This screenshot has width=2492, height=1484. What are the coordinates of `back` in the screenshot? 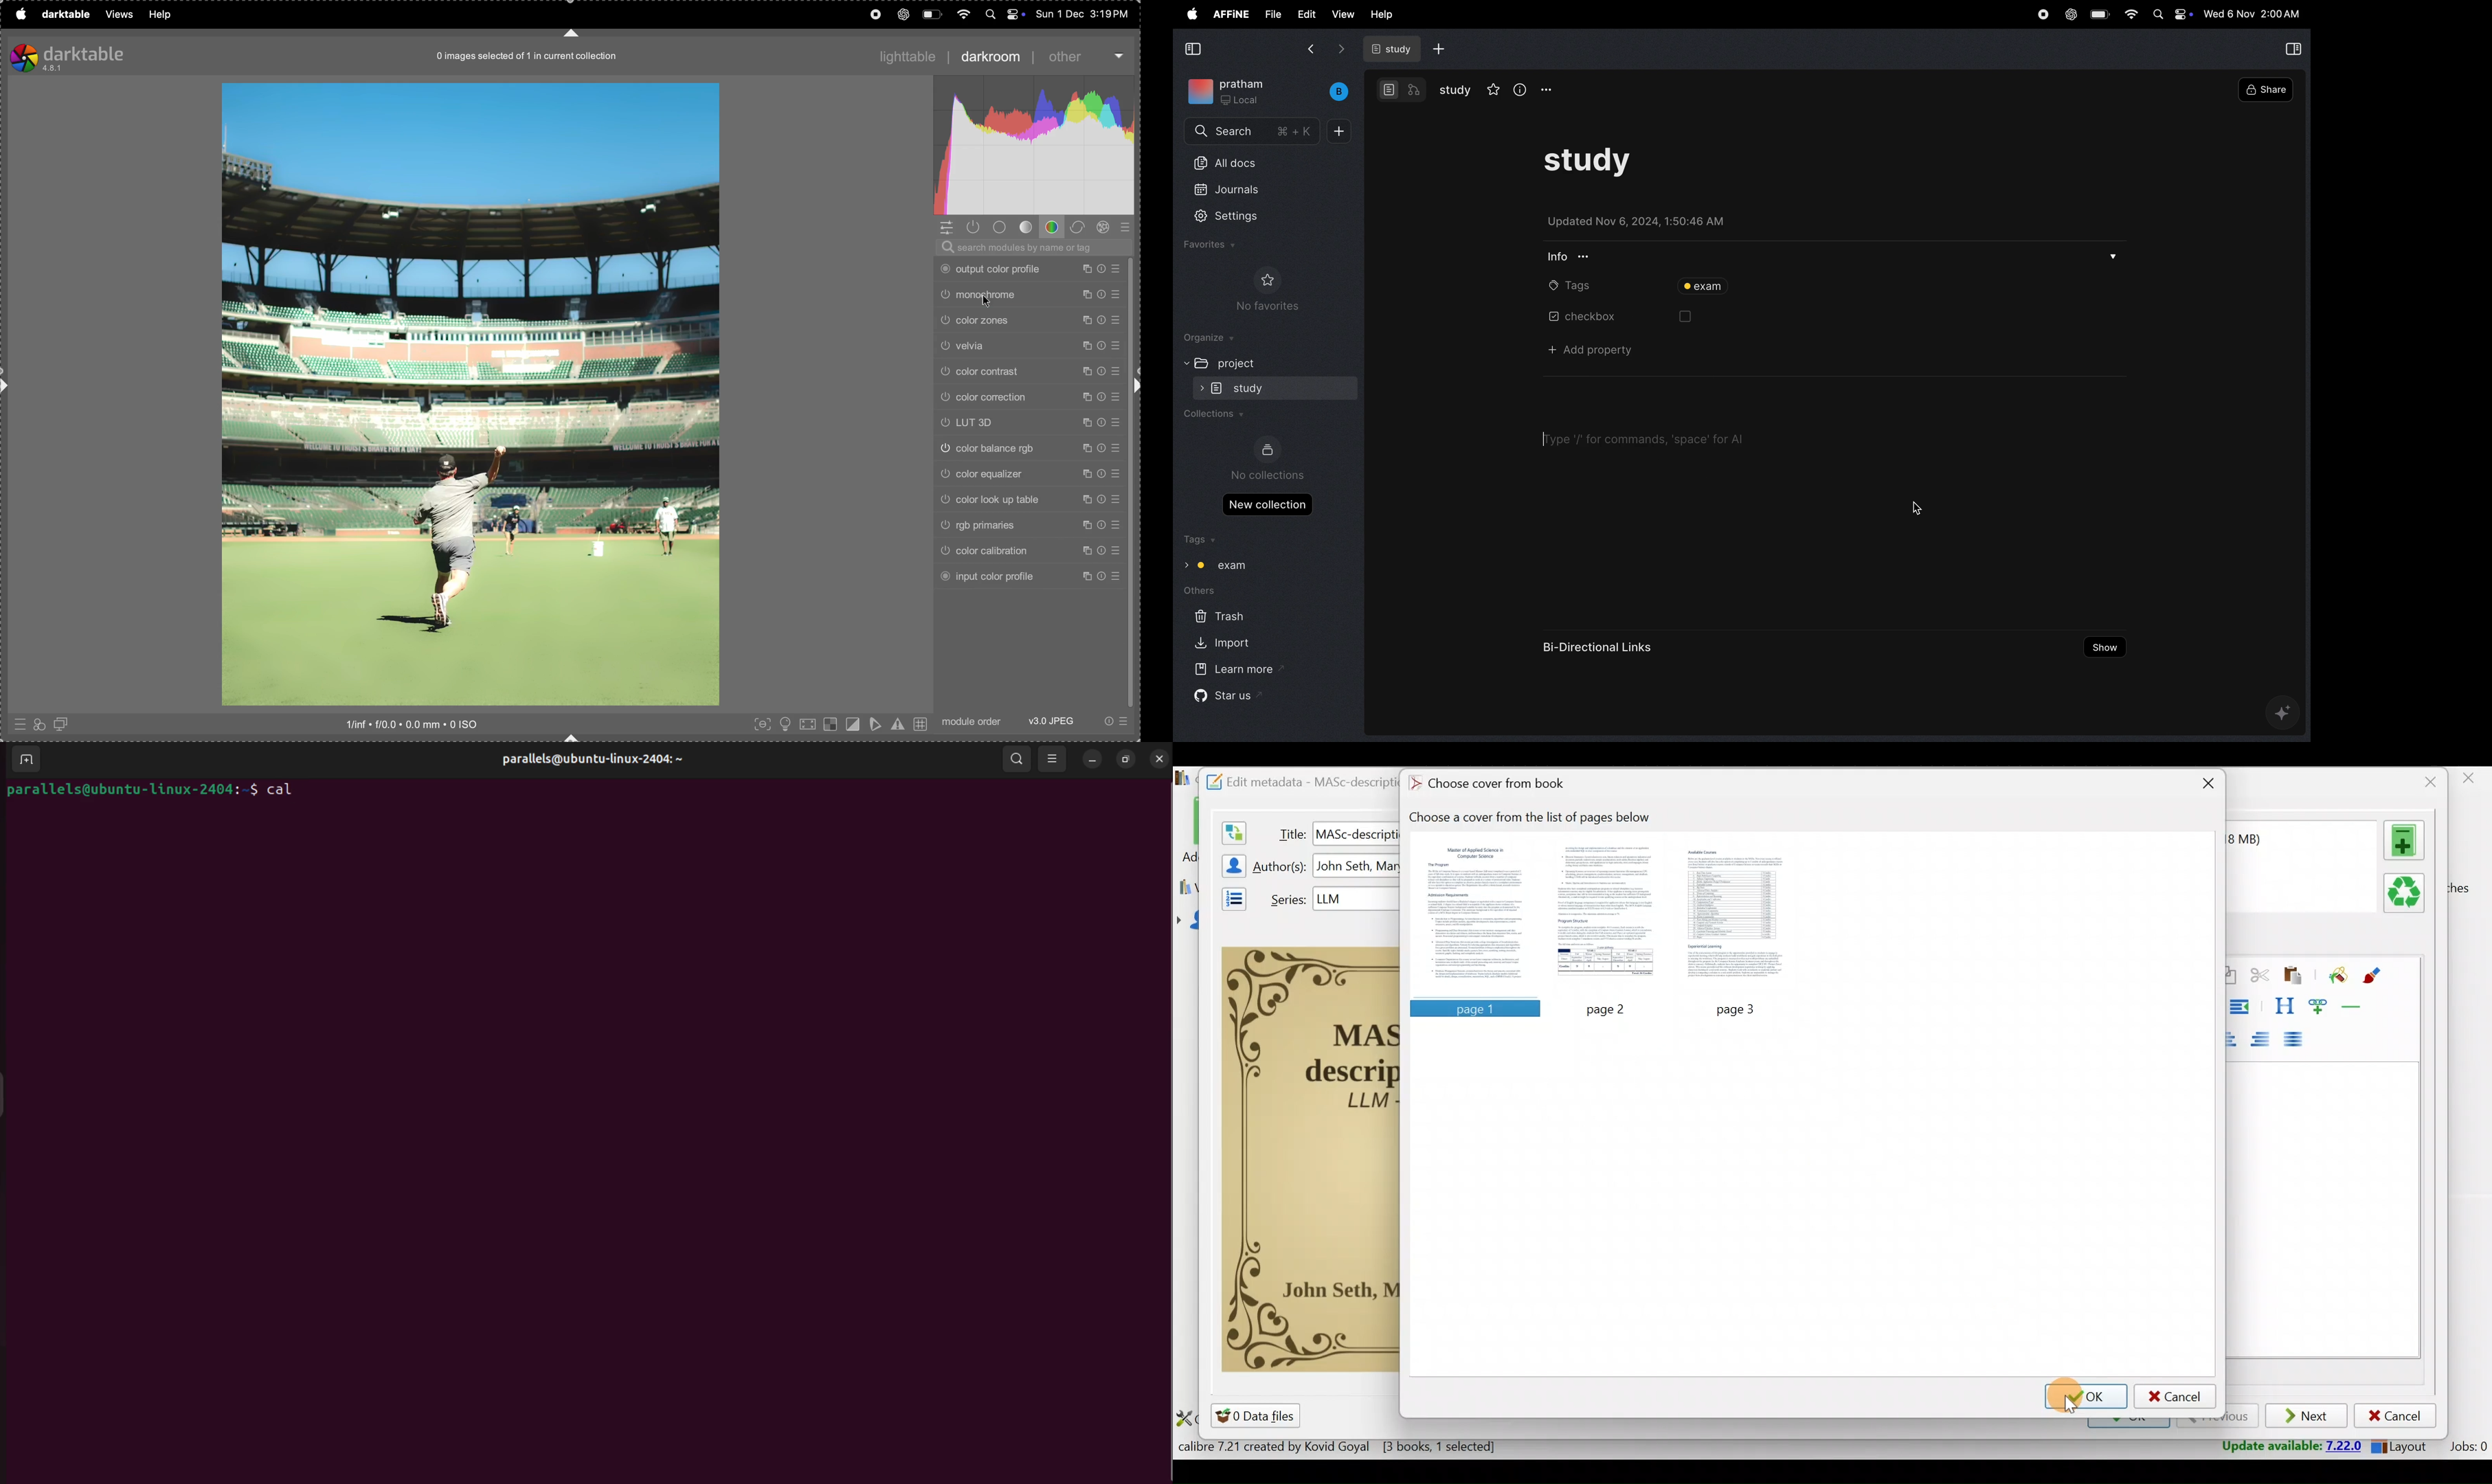 It's located at (1308, 50).